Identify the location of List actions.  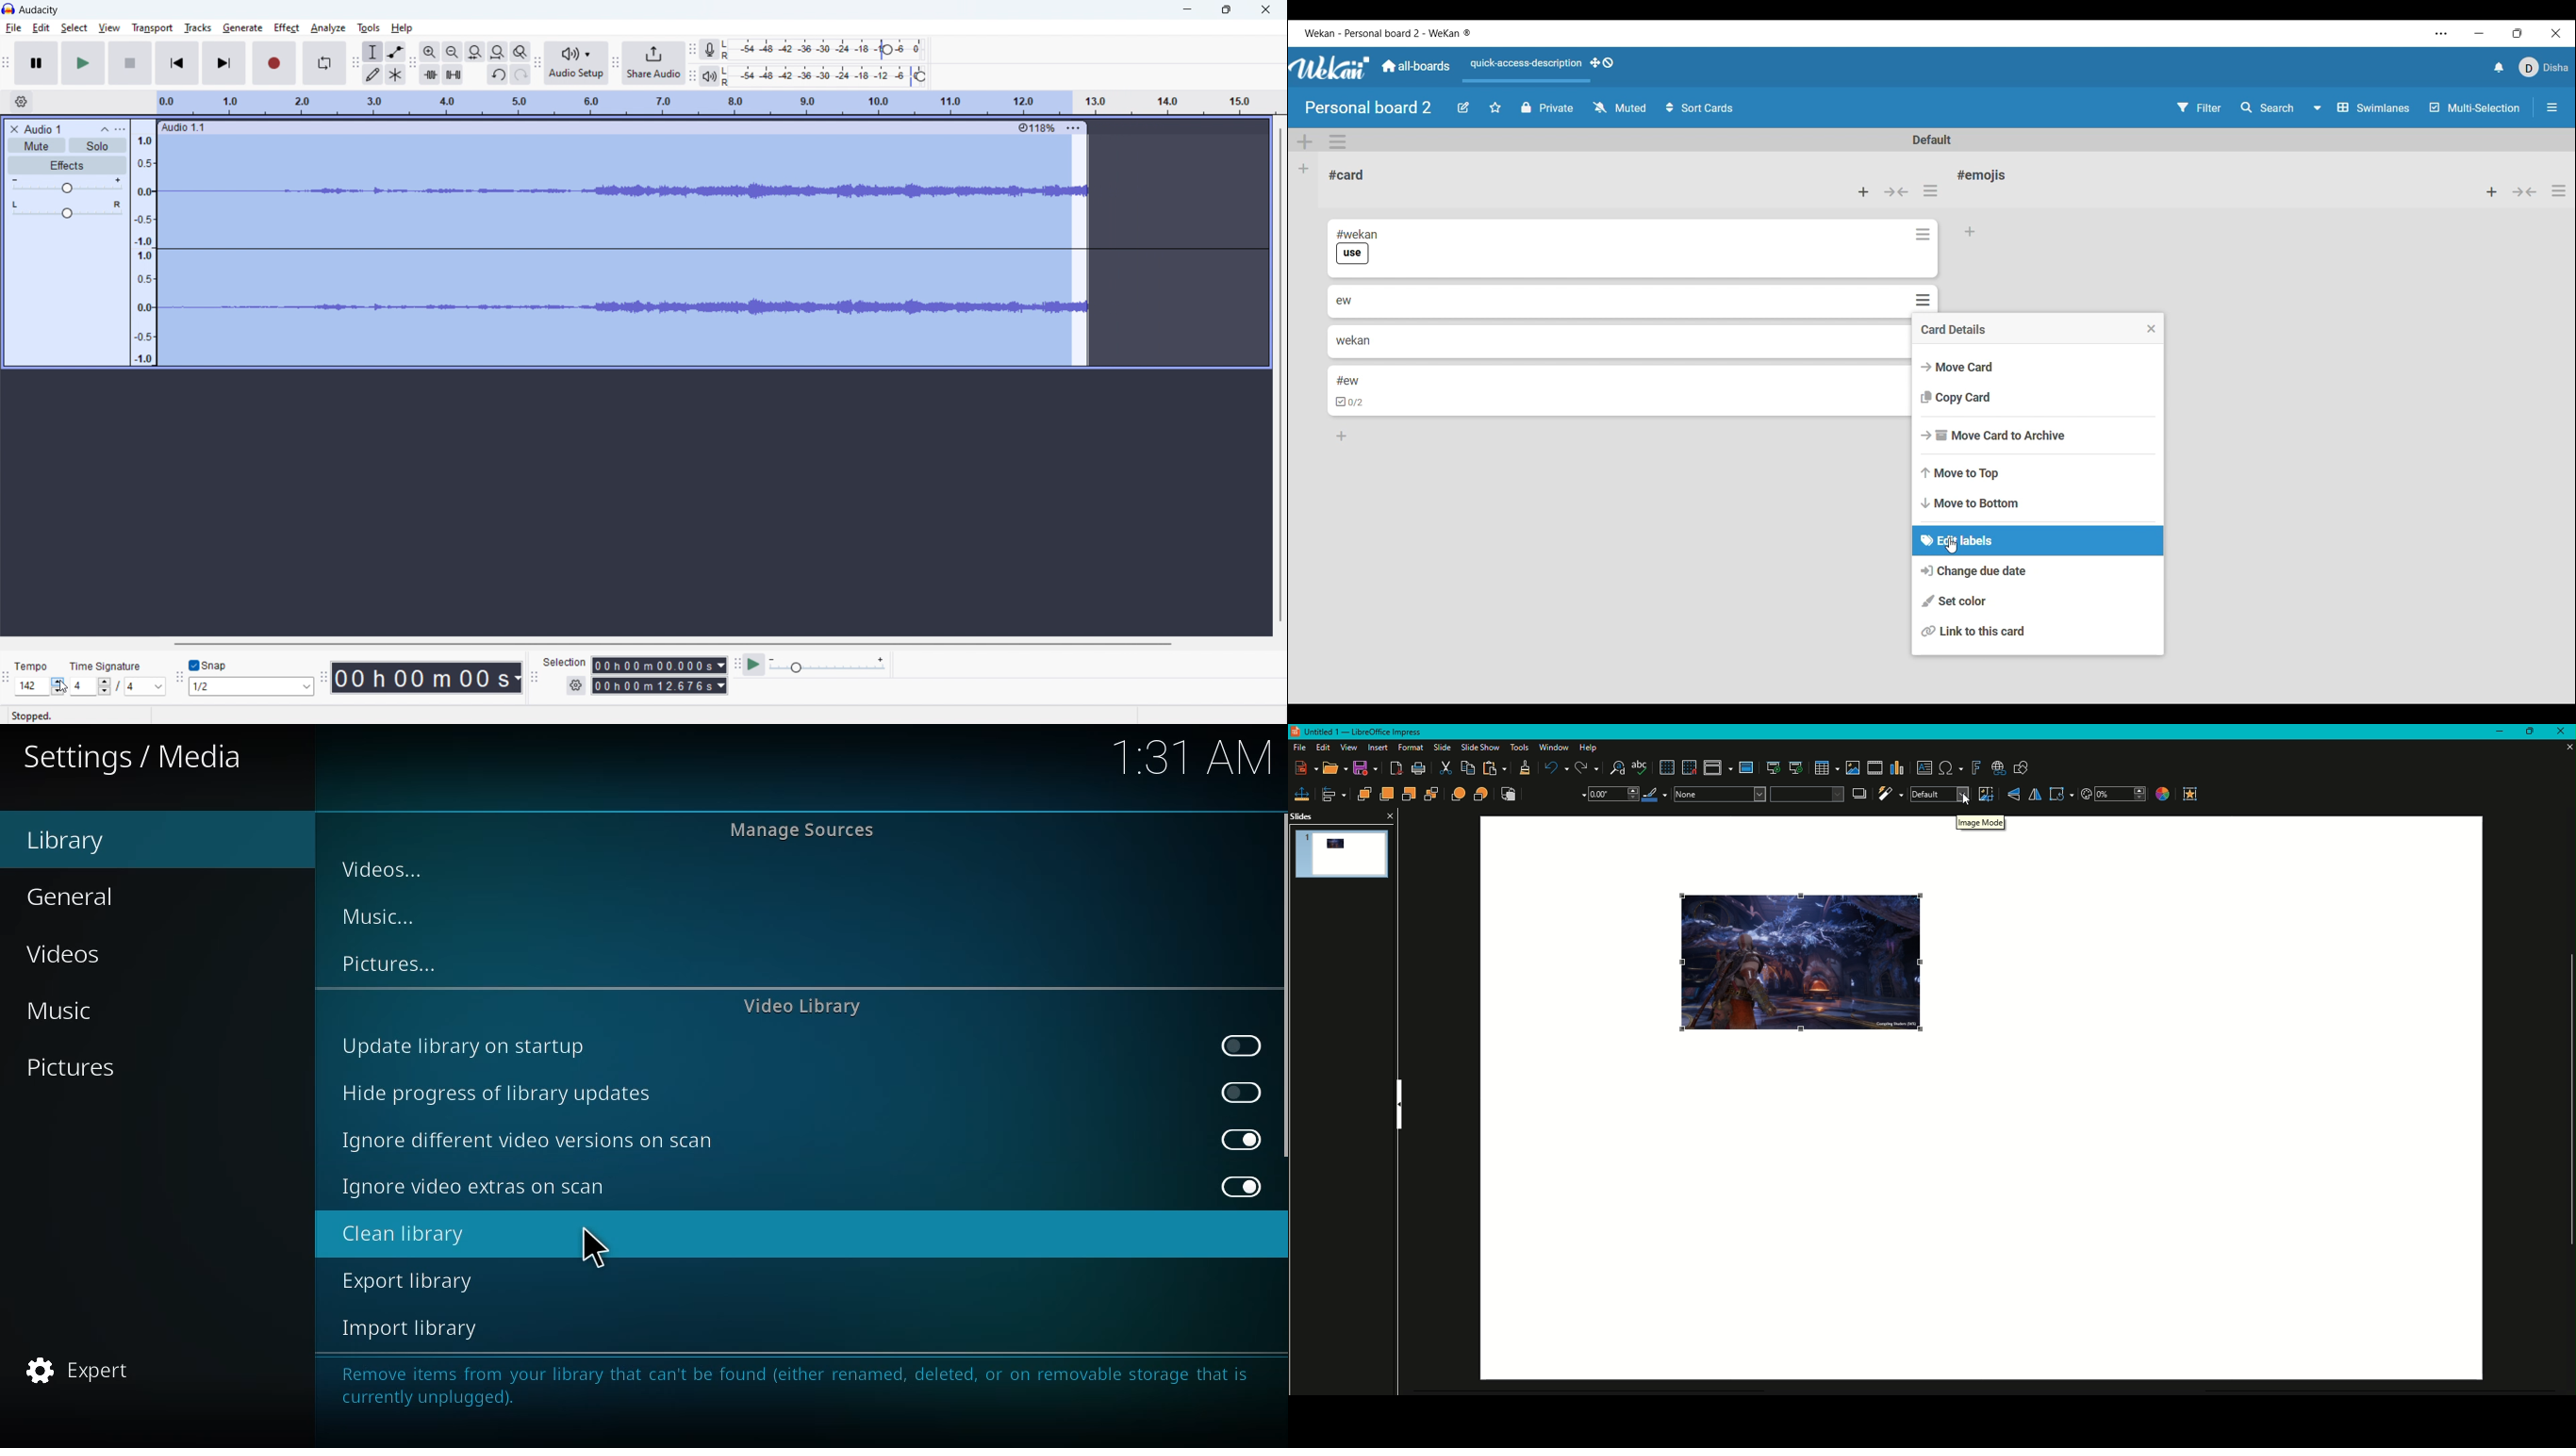
(1930, 190).